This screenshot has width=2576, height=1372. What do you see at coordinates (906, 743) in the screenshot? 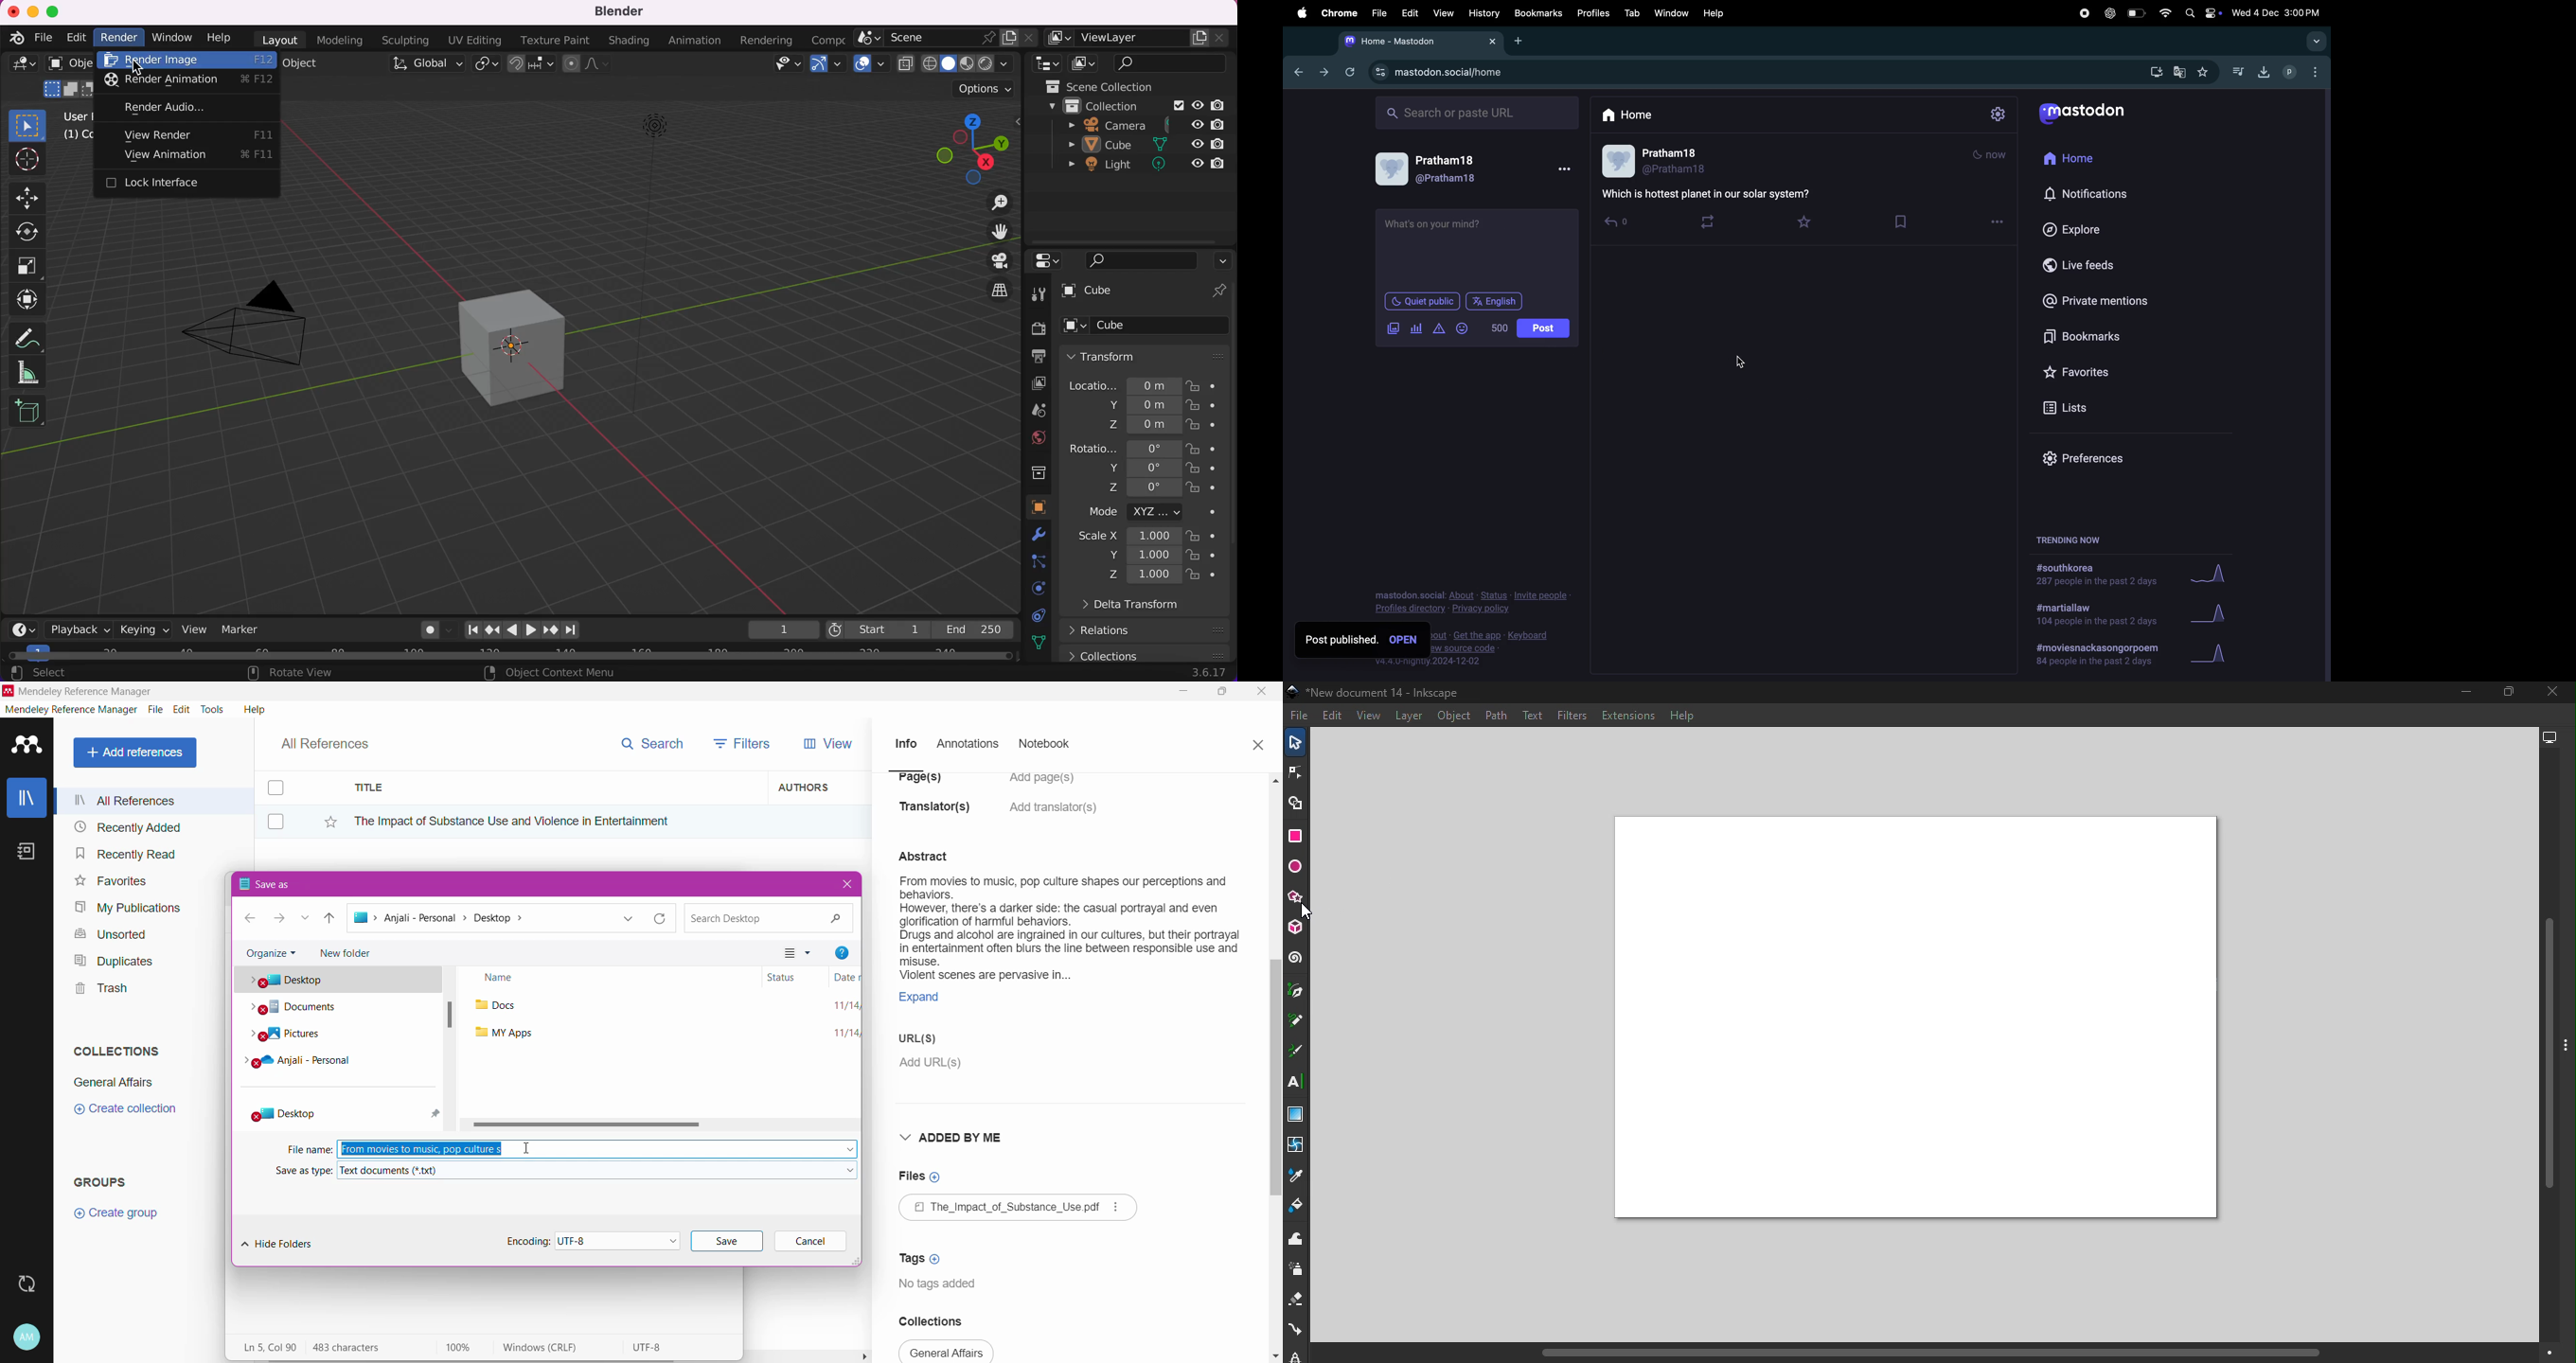
I see `Info` at bounding box center [906, 743].